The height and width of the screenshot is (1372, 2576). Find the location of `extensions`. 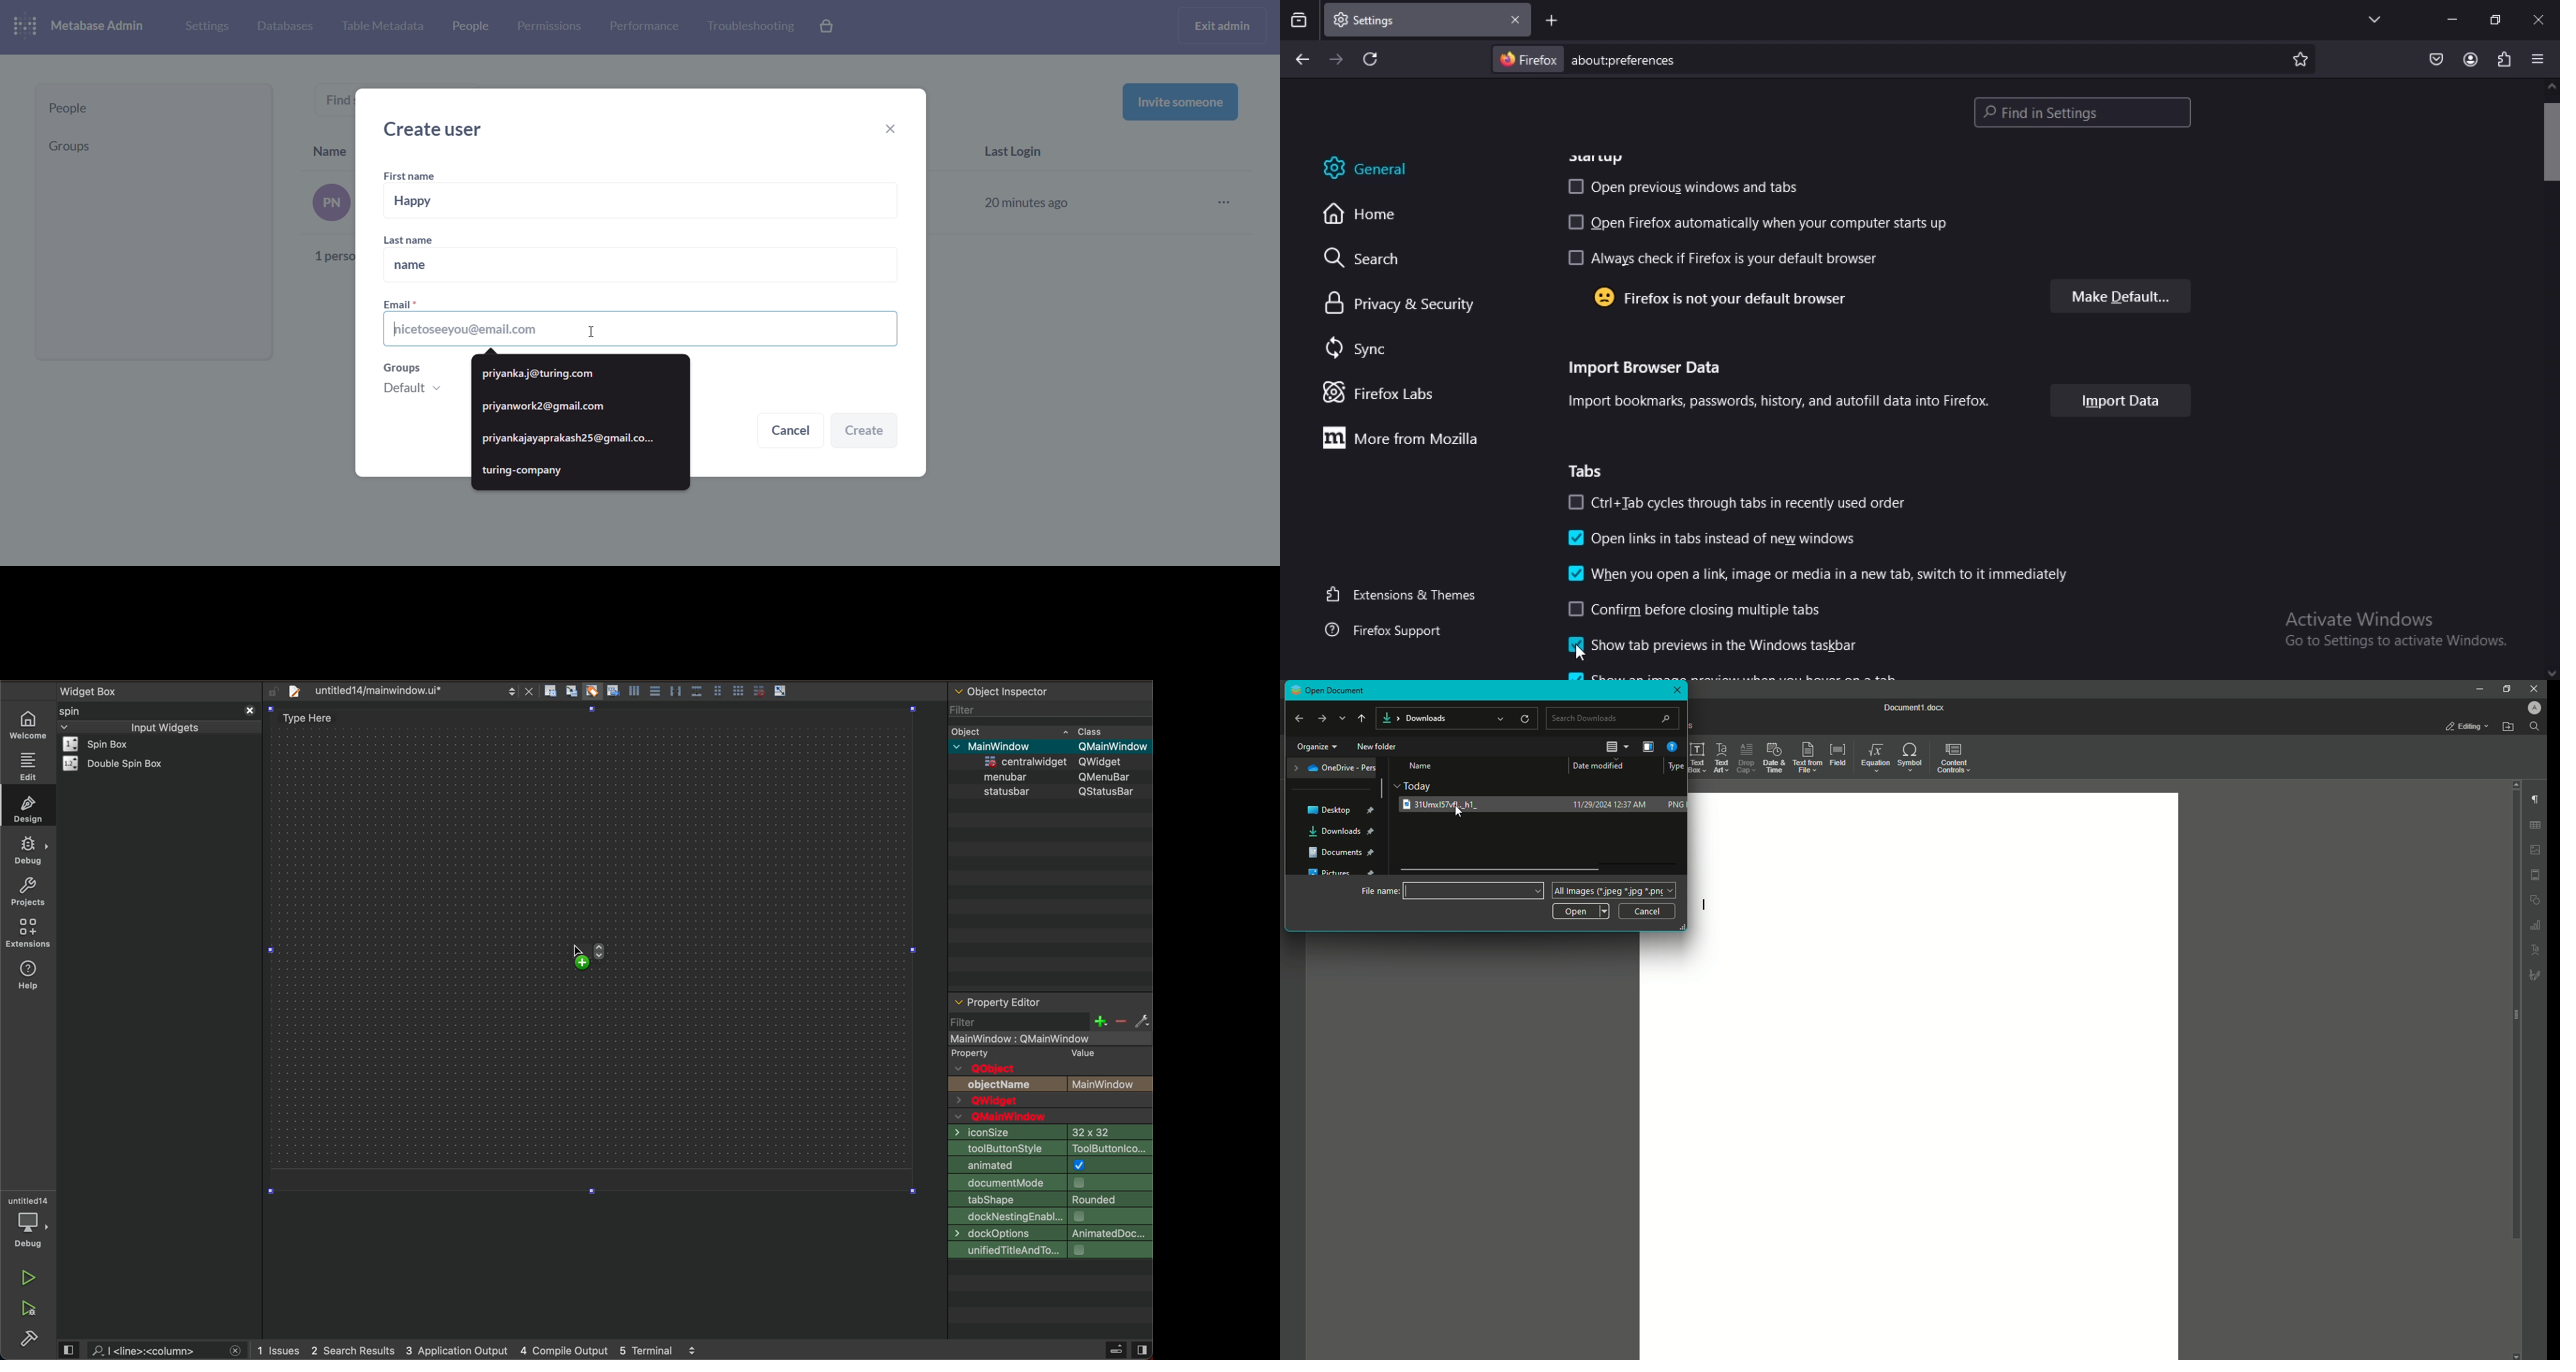

extensions is located at coordinates (2505, 58).